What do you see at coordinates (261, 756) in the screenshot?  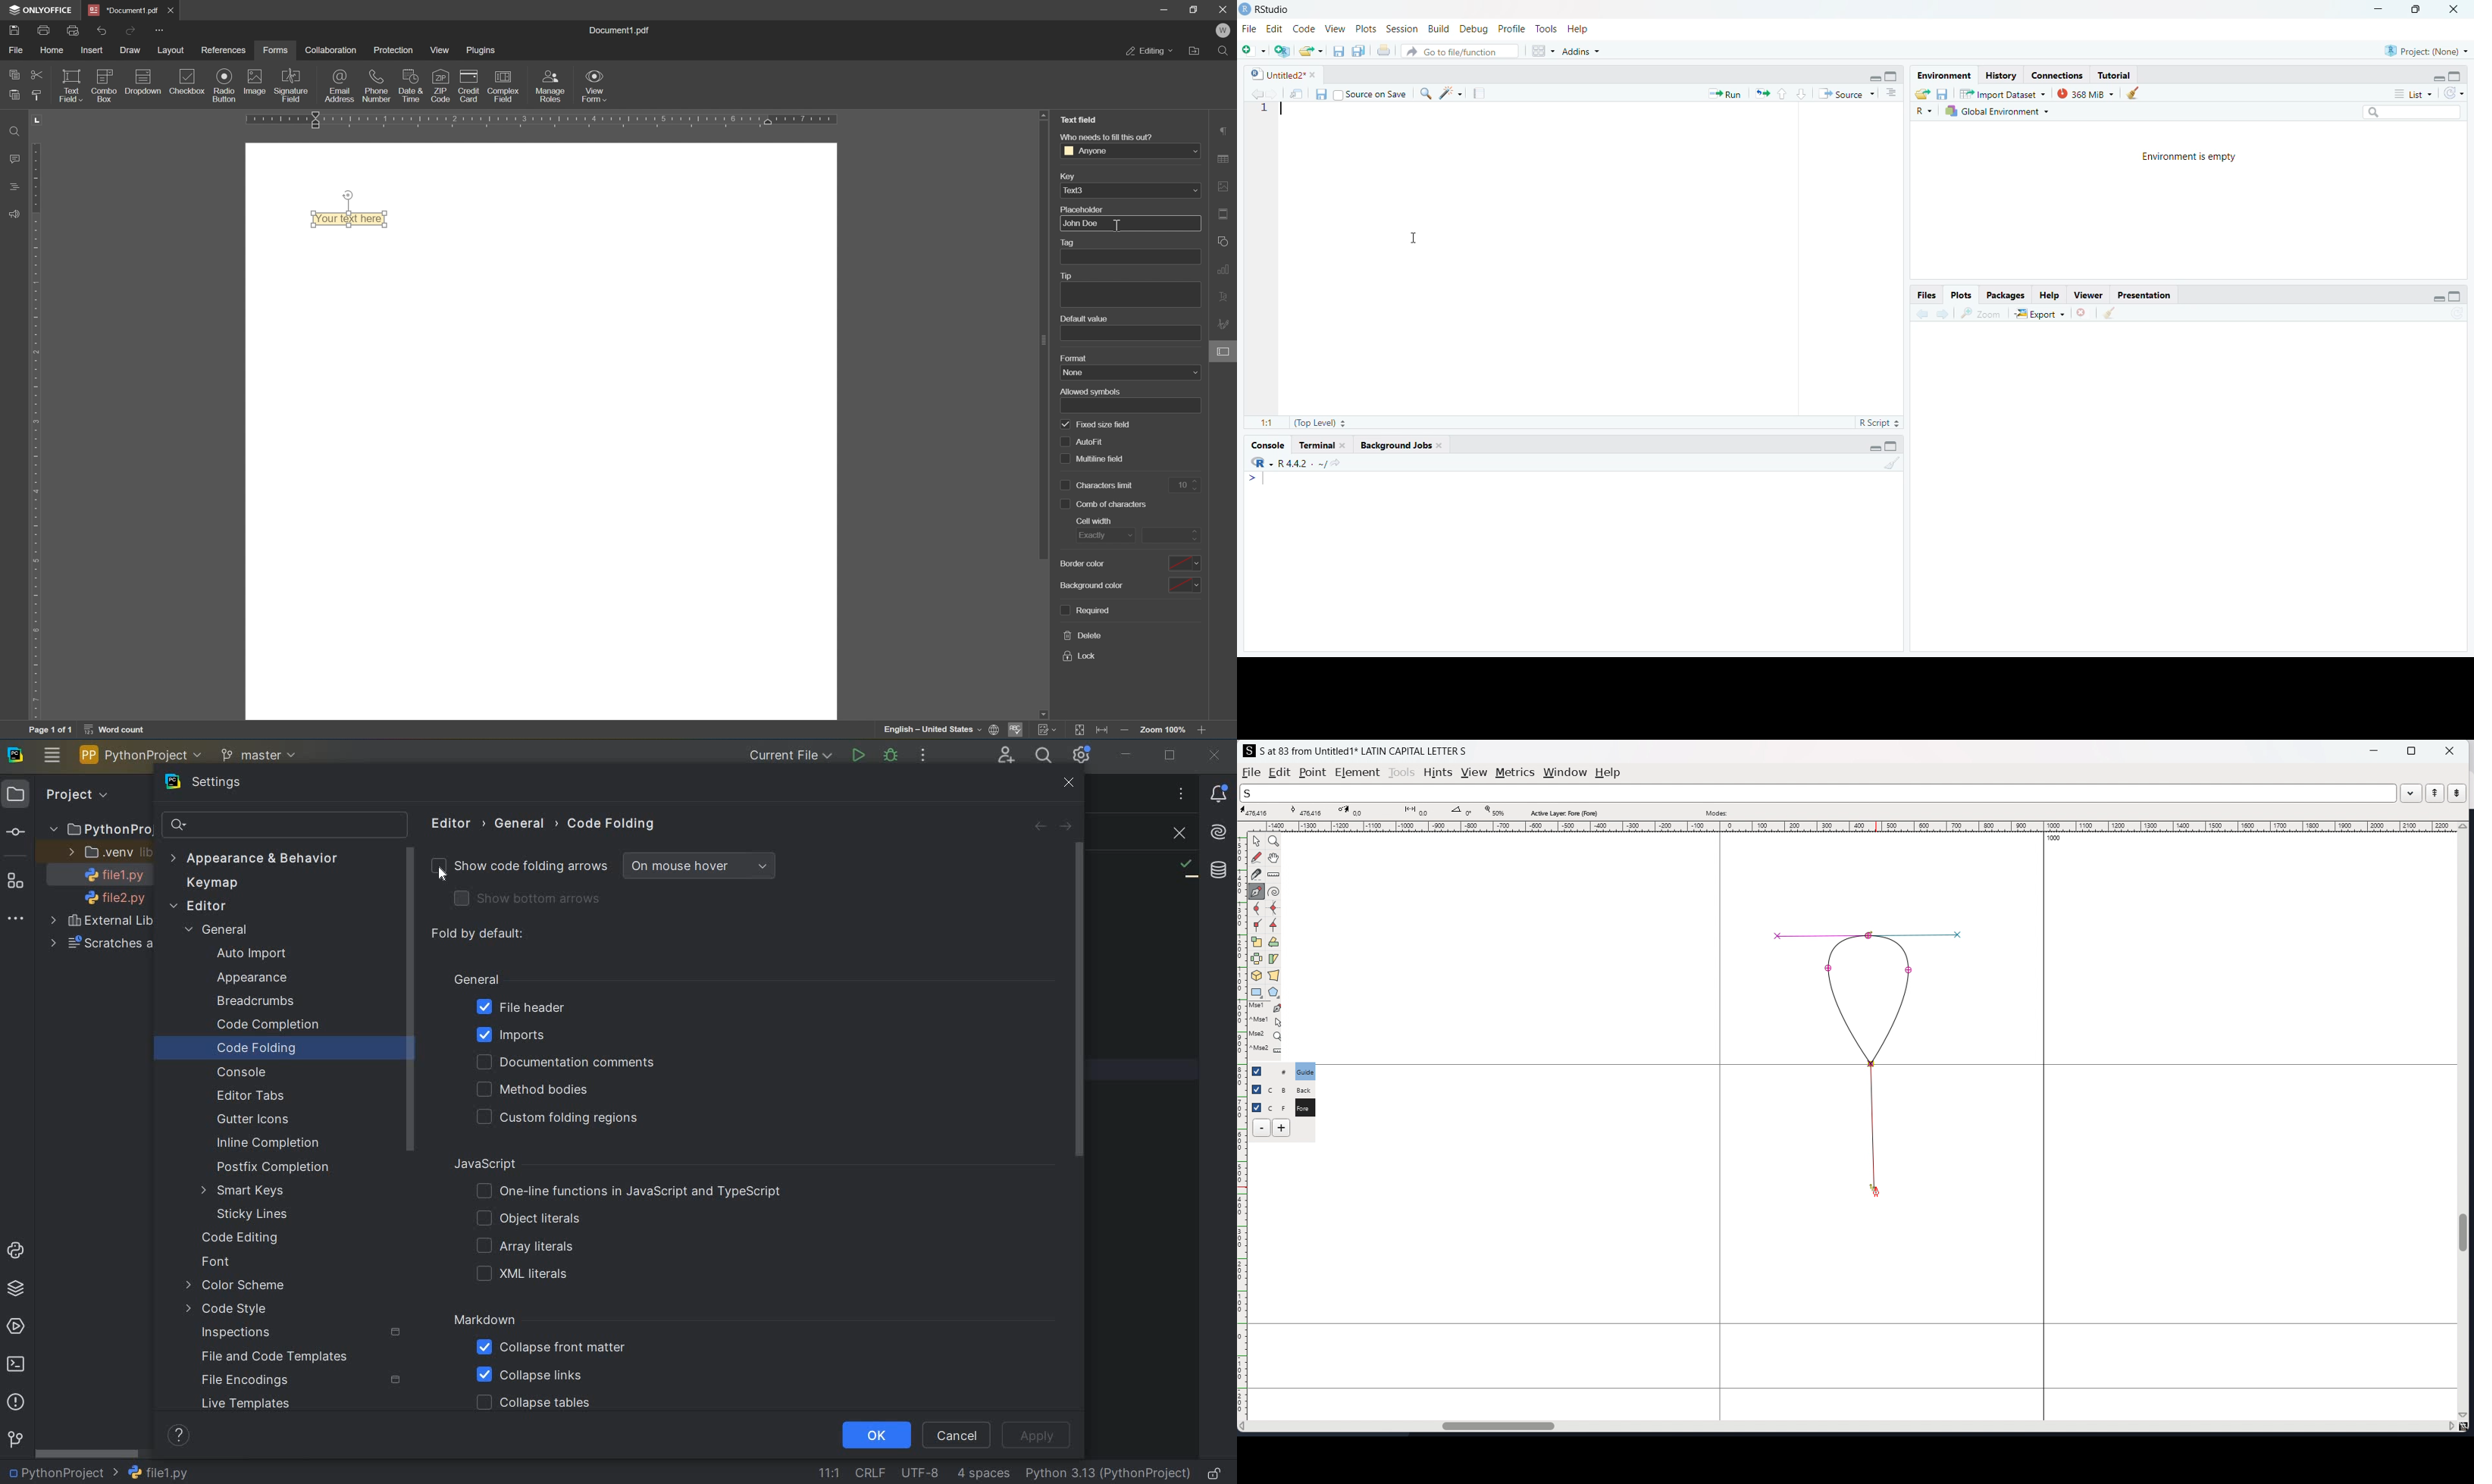 I see `MASTER` at bounding box center [261, 756].